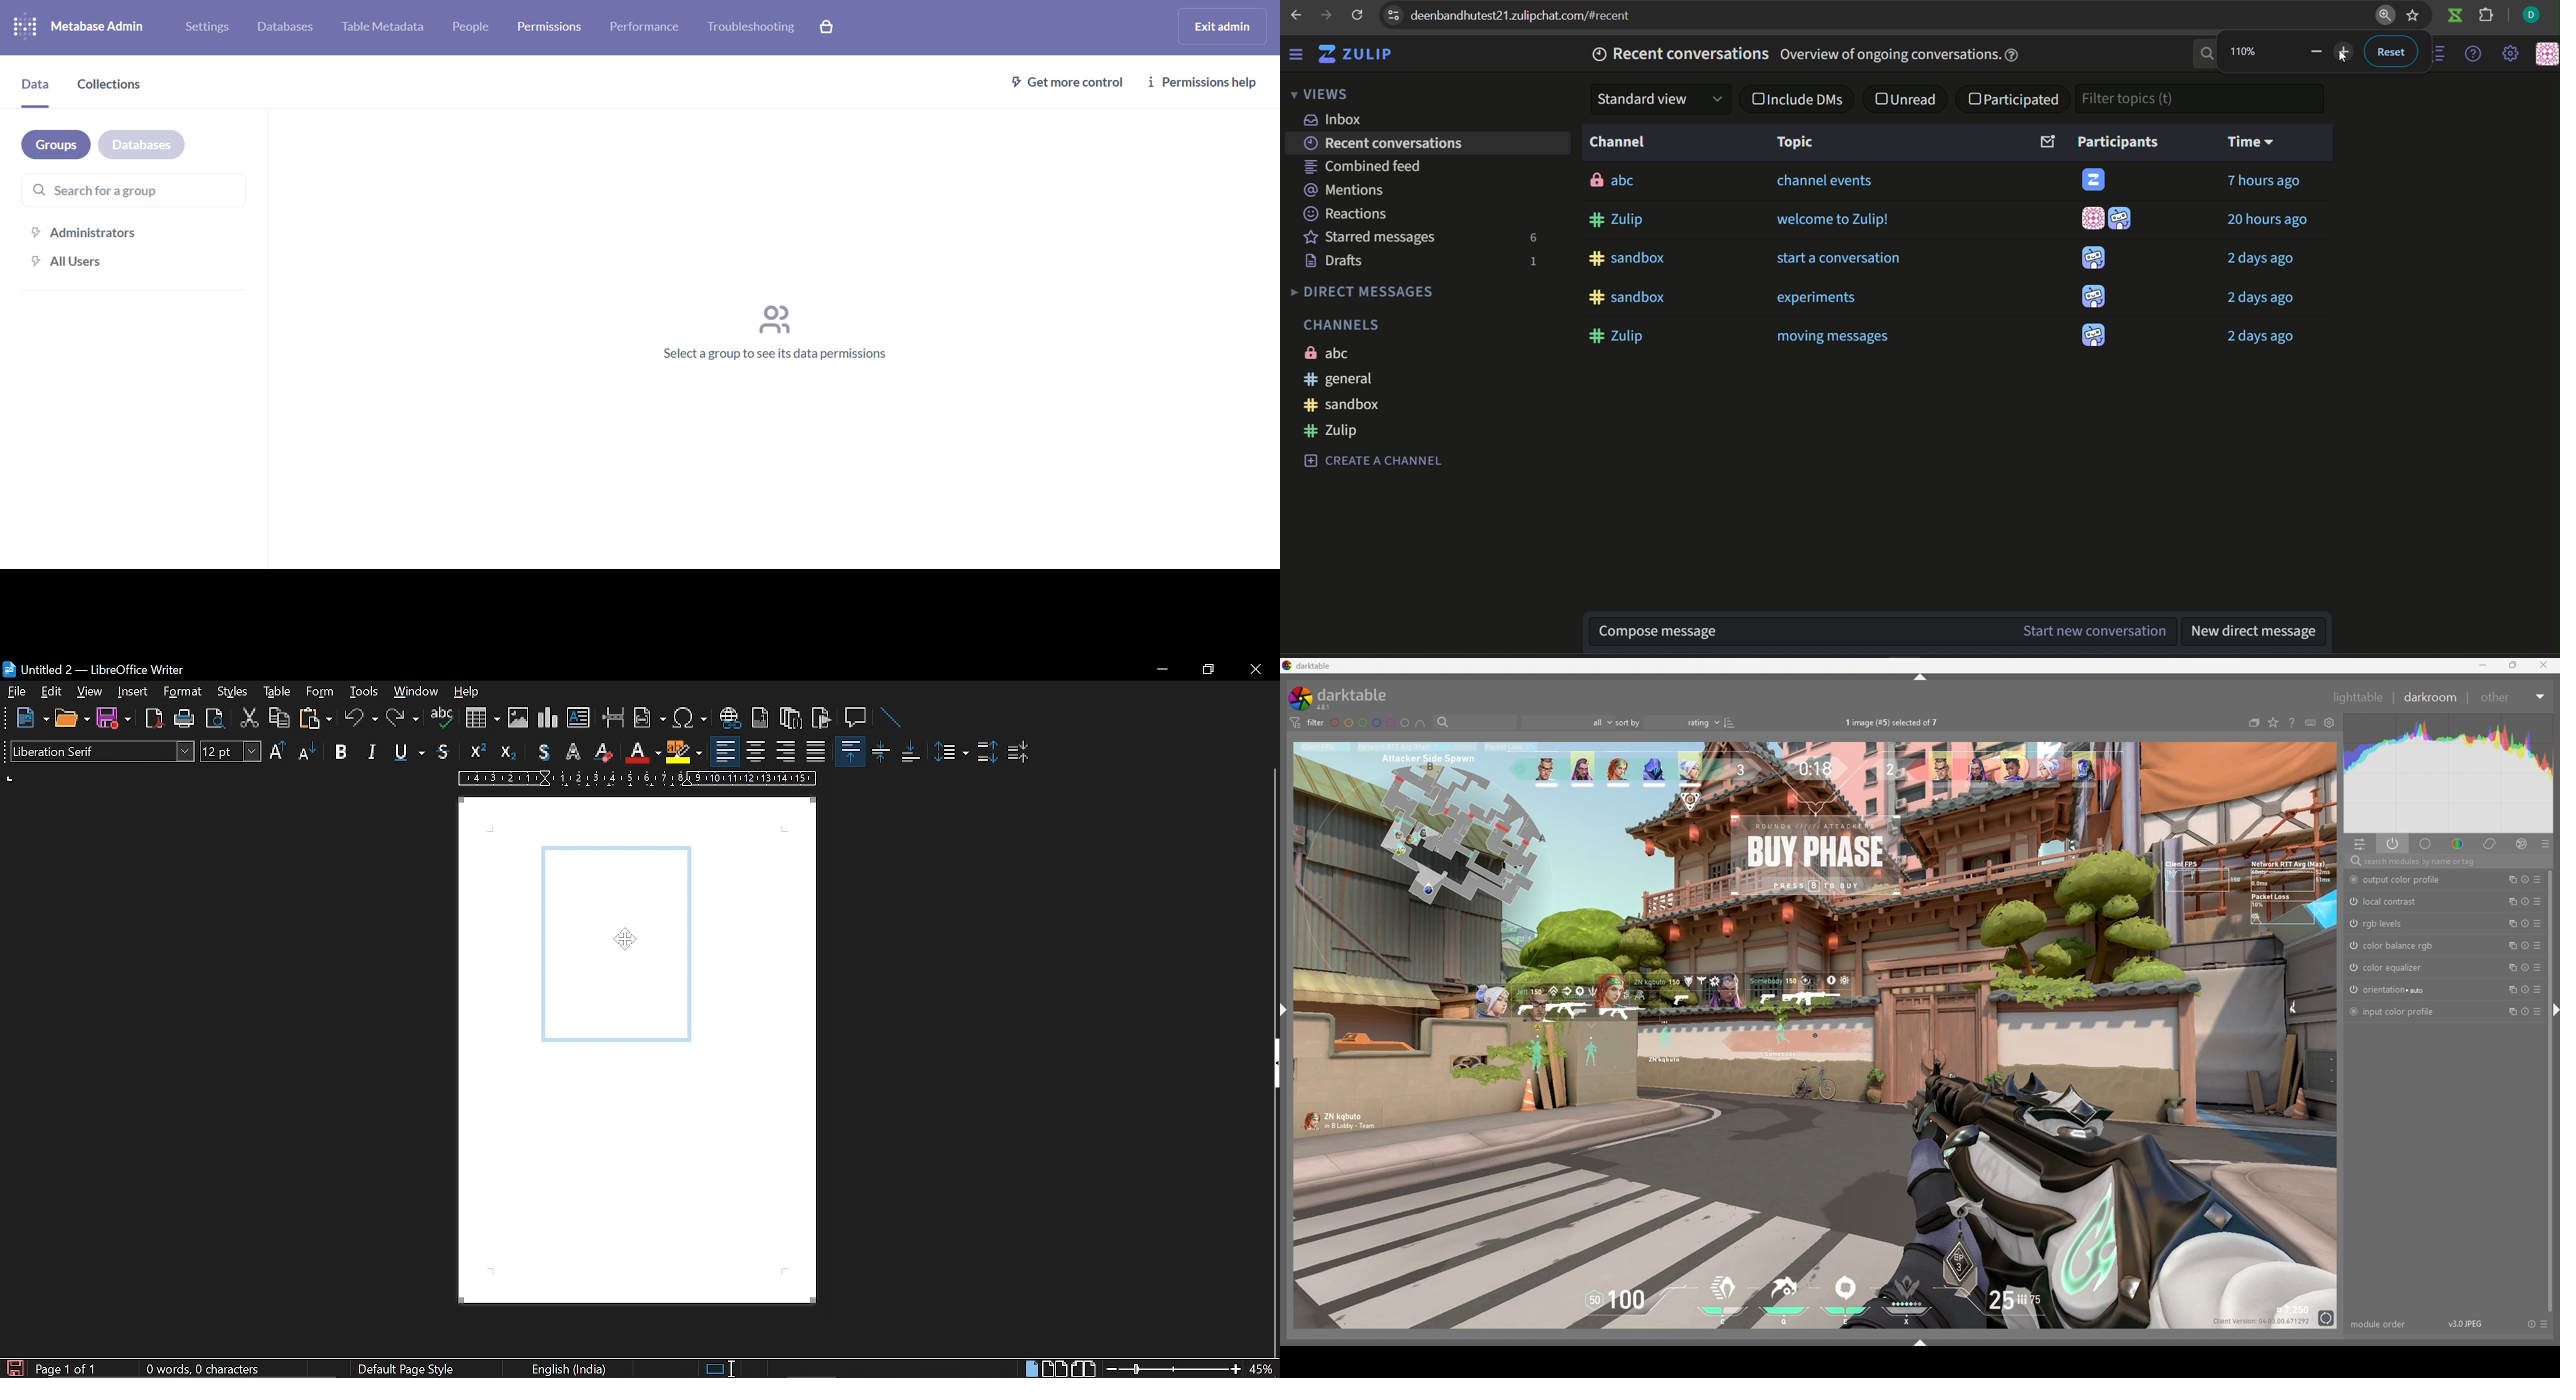  Describe the element at coordinates (1346, 215) in the screenshot. I see `reactions` at that location.